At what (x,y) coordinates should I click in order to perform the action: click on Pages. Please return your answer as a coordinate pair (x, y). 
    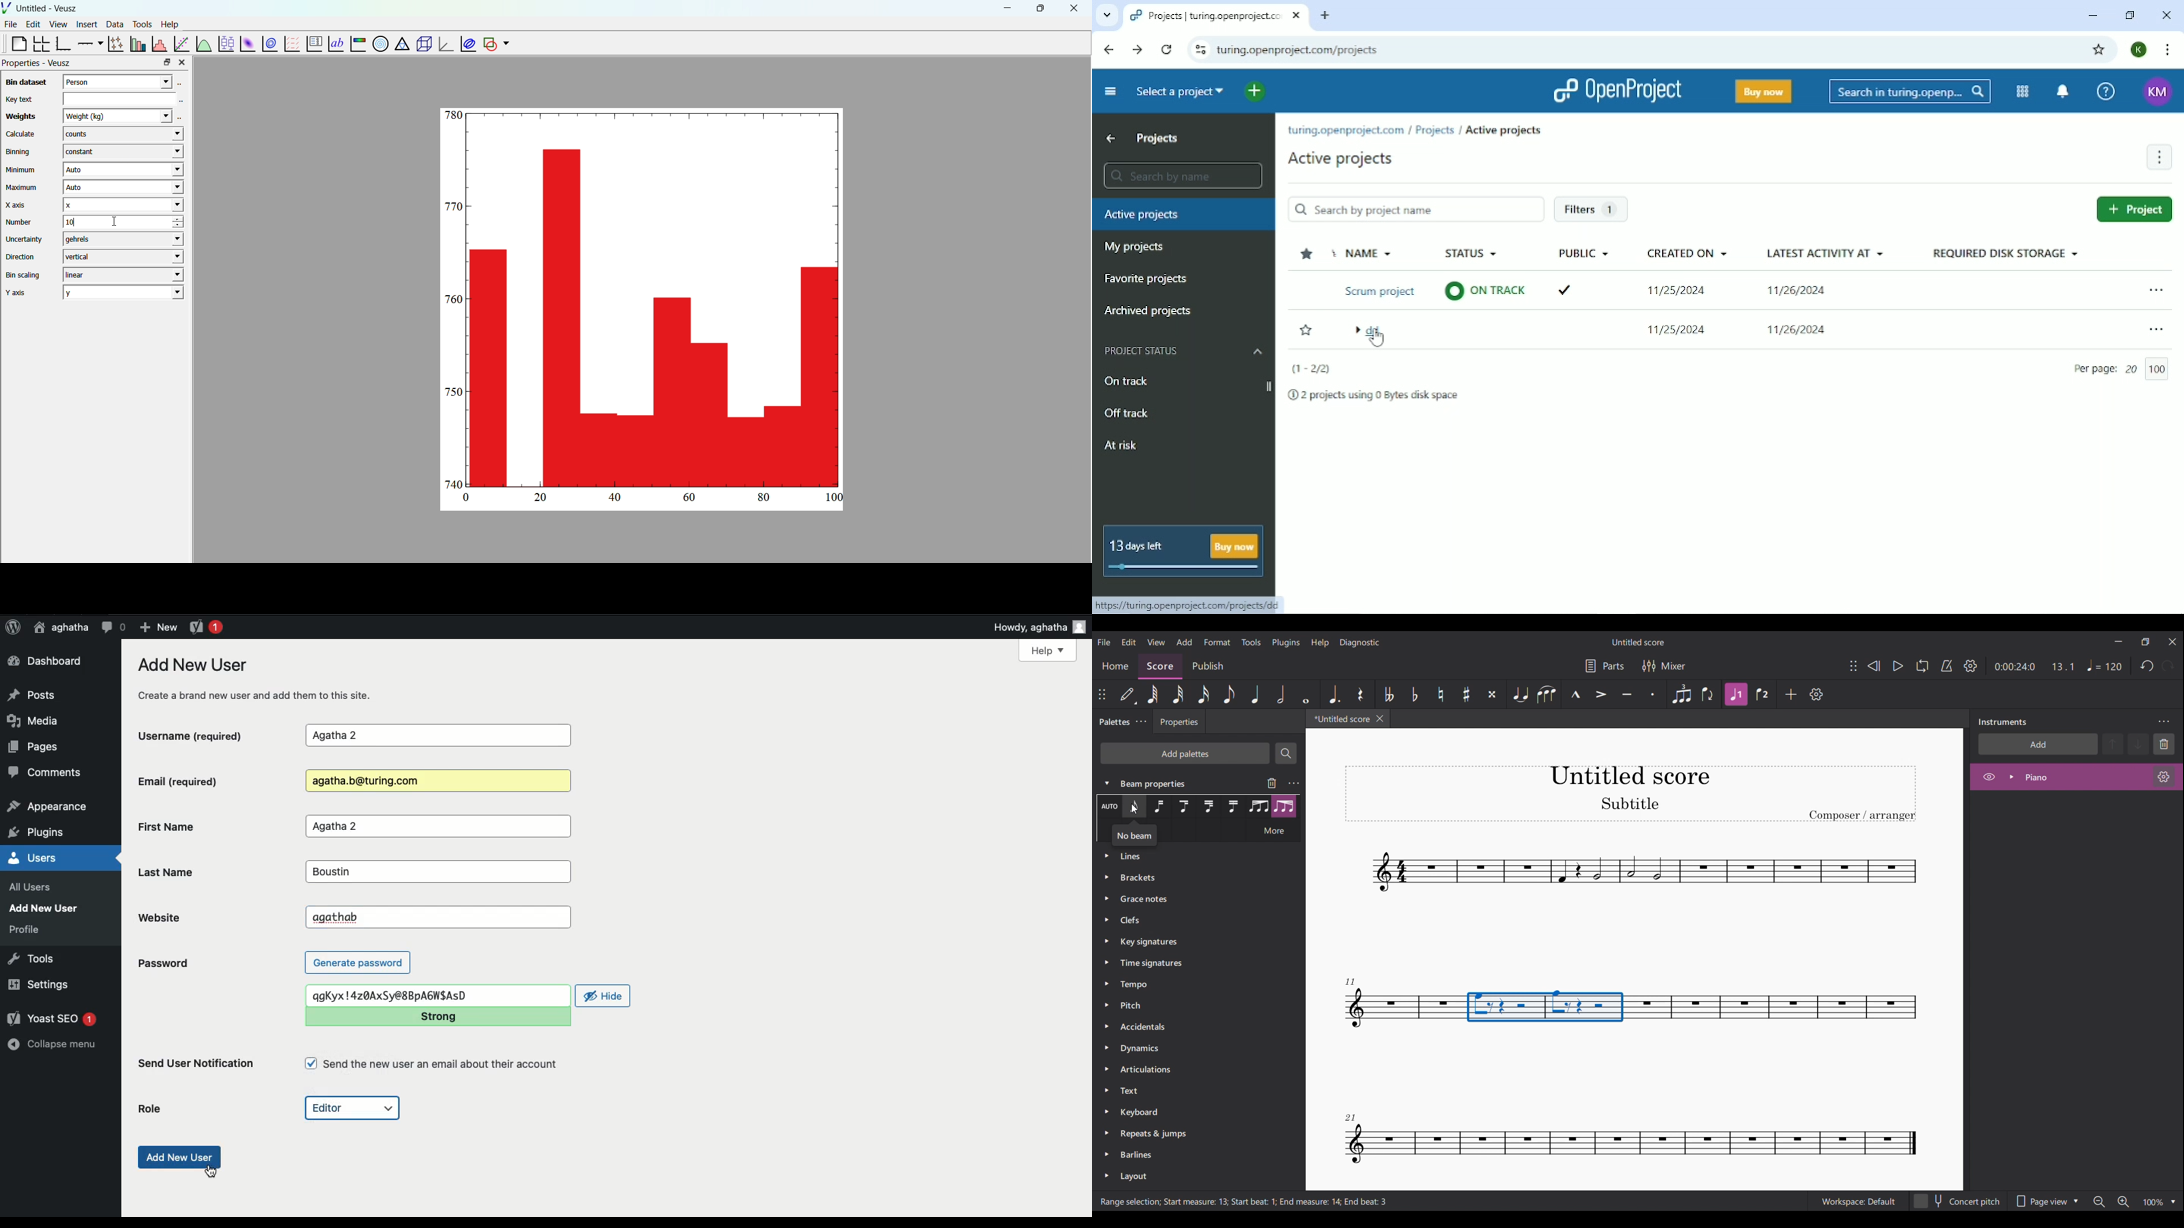
    Looking at the image, I should click on (38, 750).